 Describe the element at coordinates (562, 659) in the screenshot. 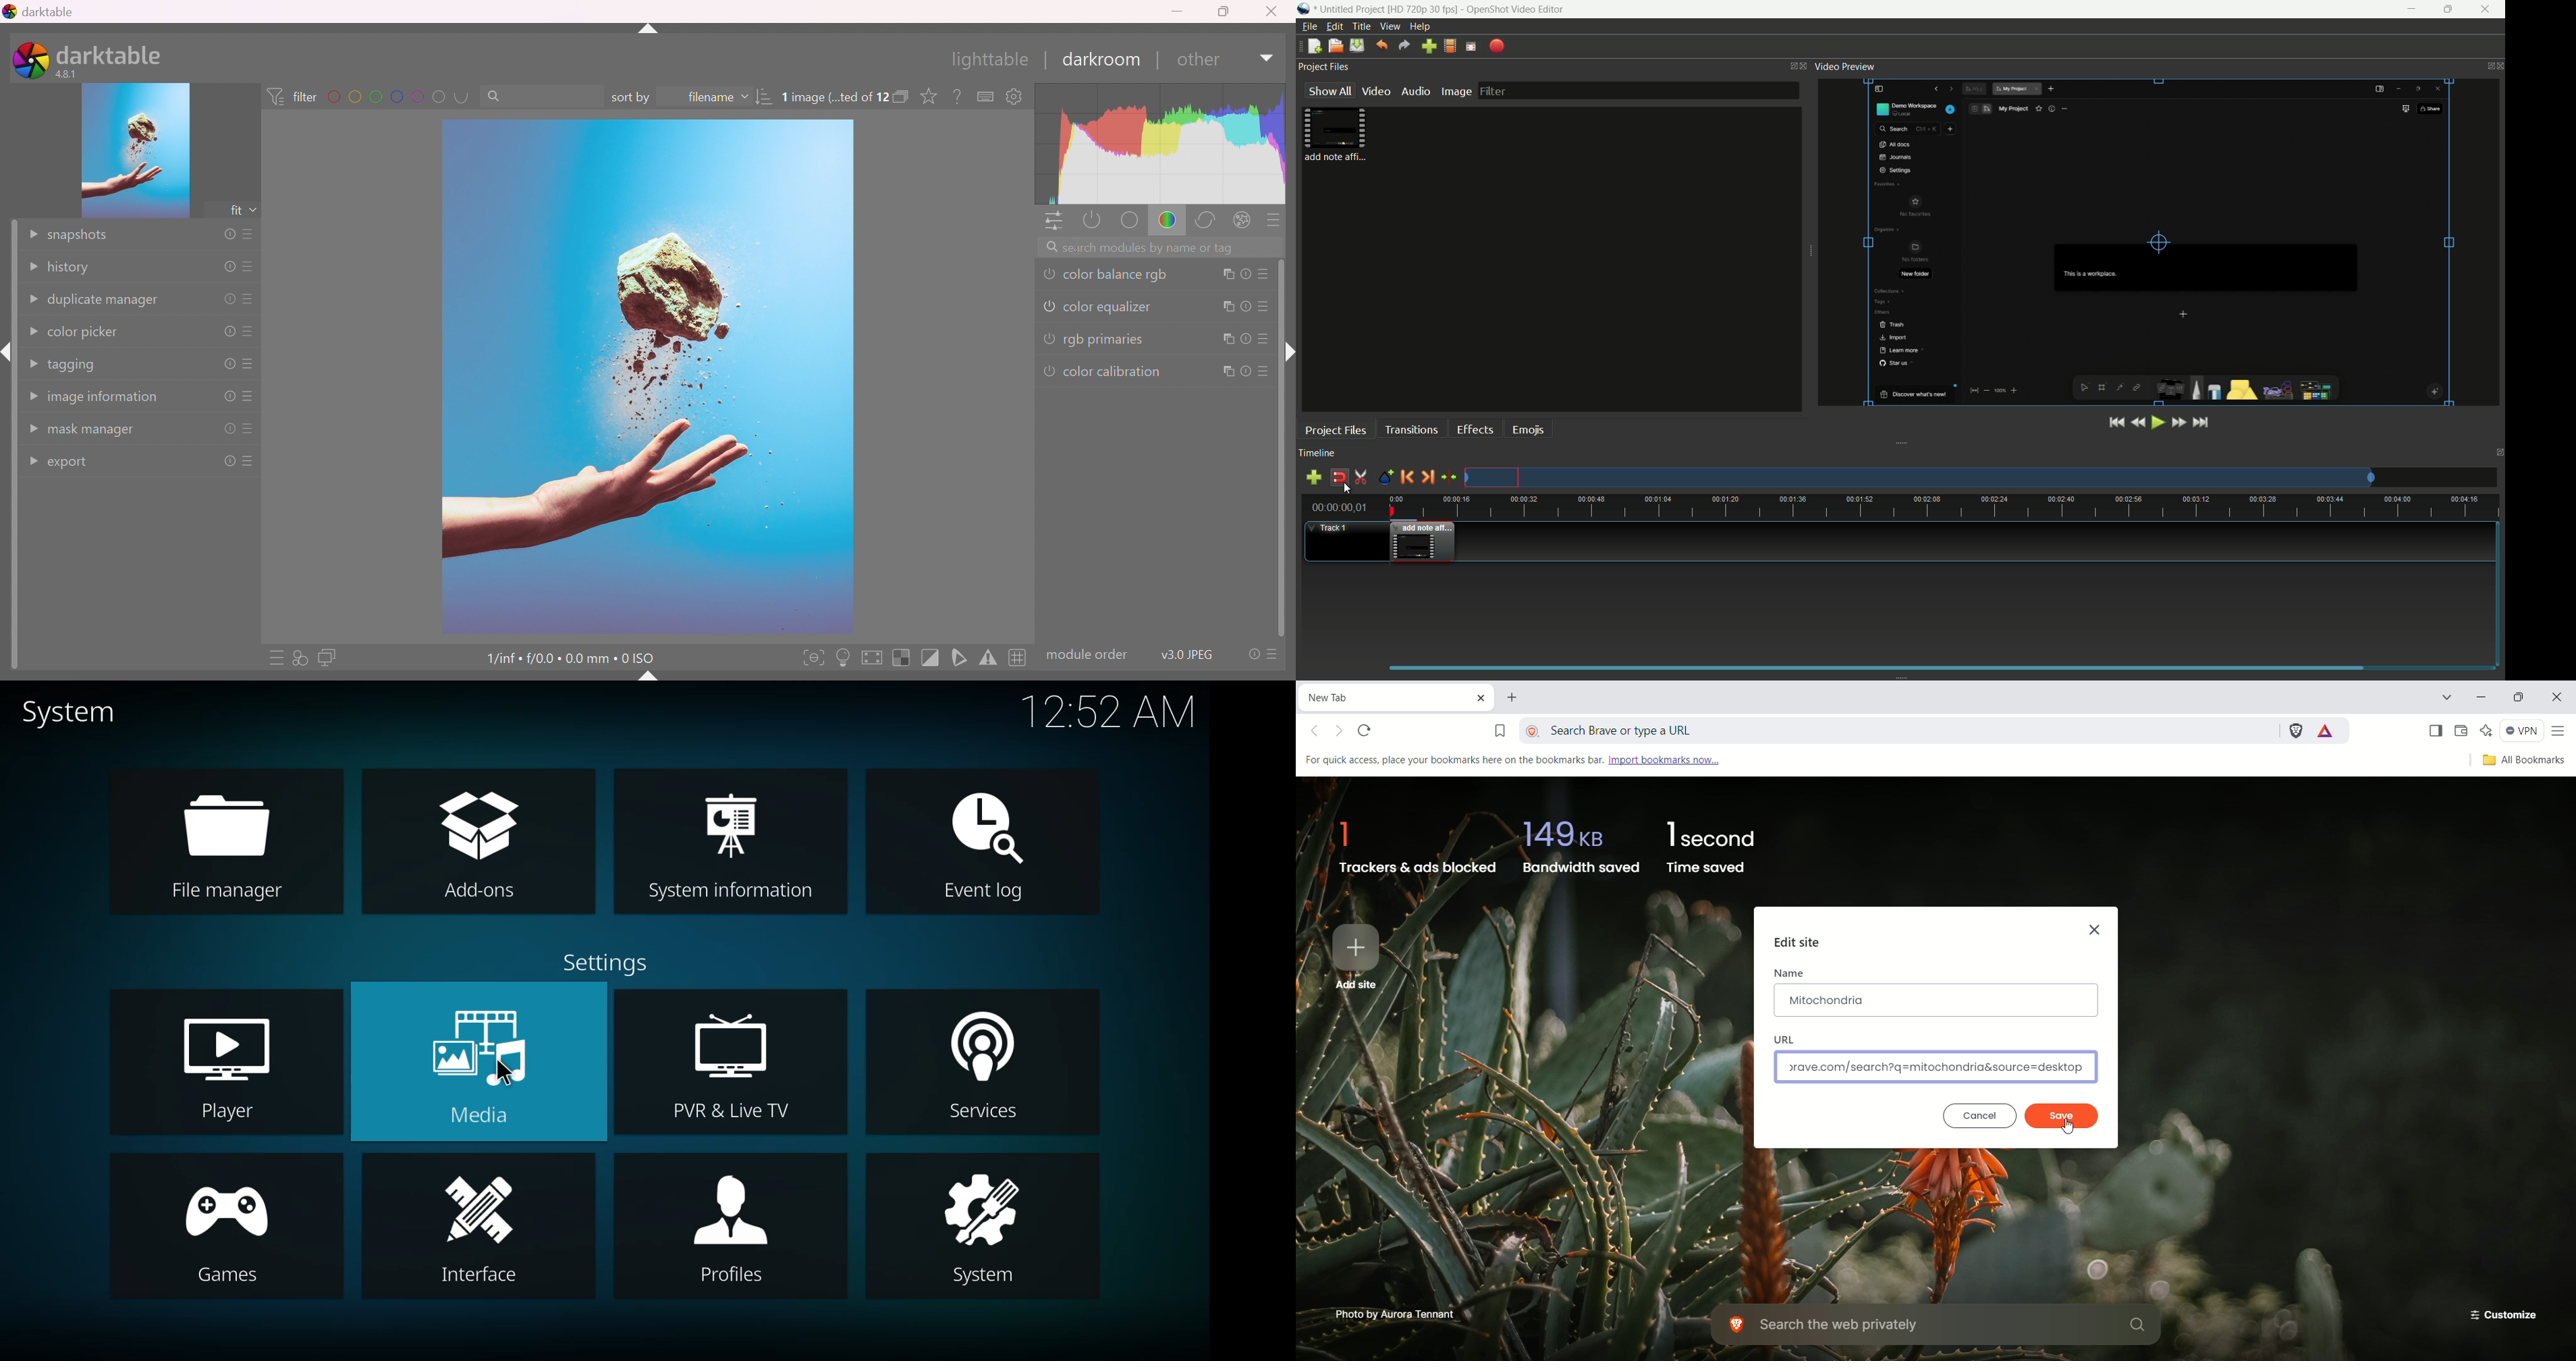

I see `1/inf • f/0.0 • 0.0 mm • 0 ISO` at that location.